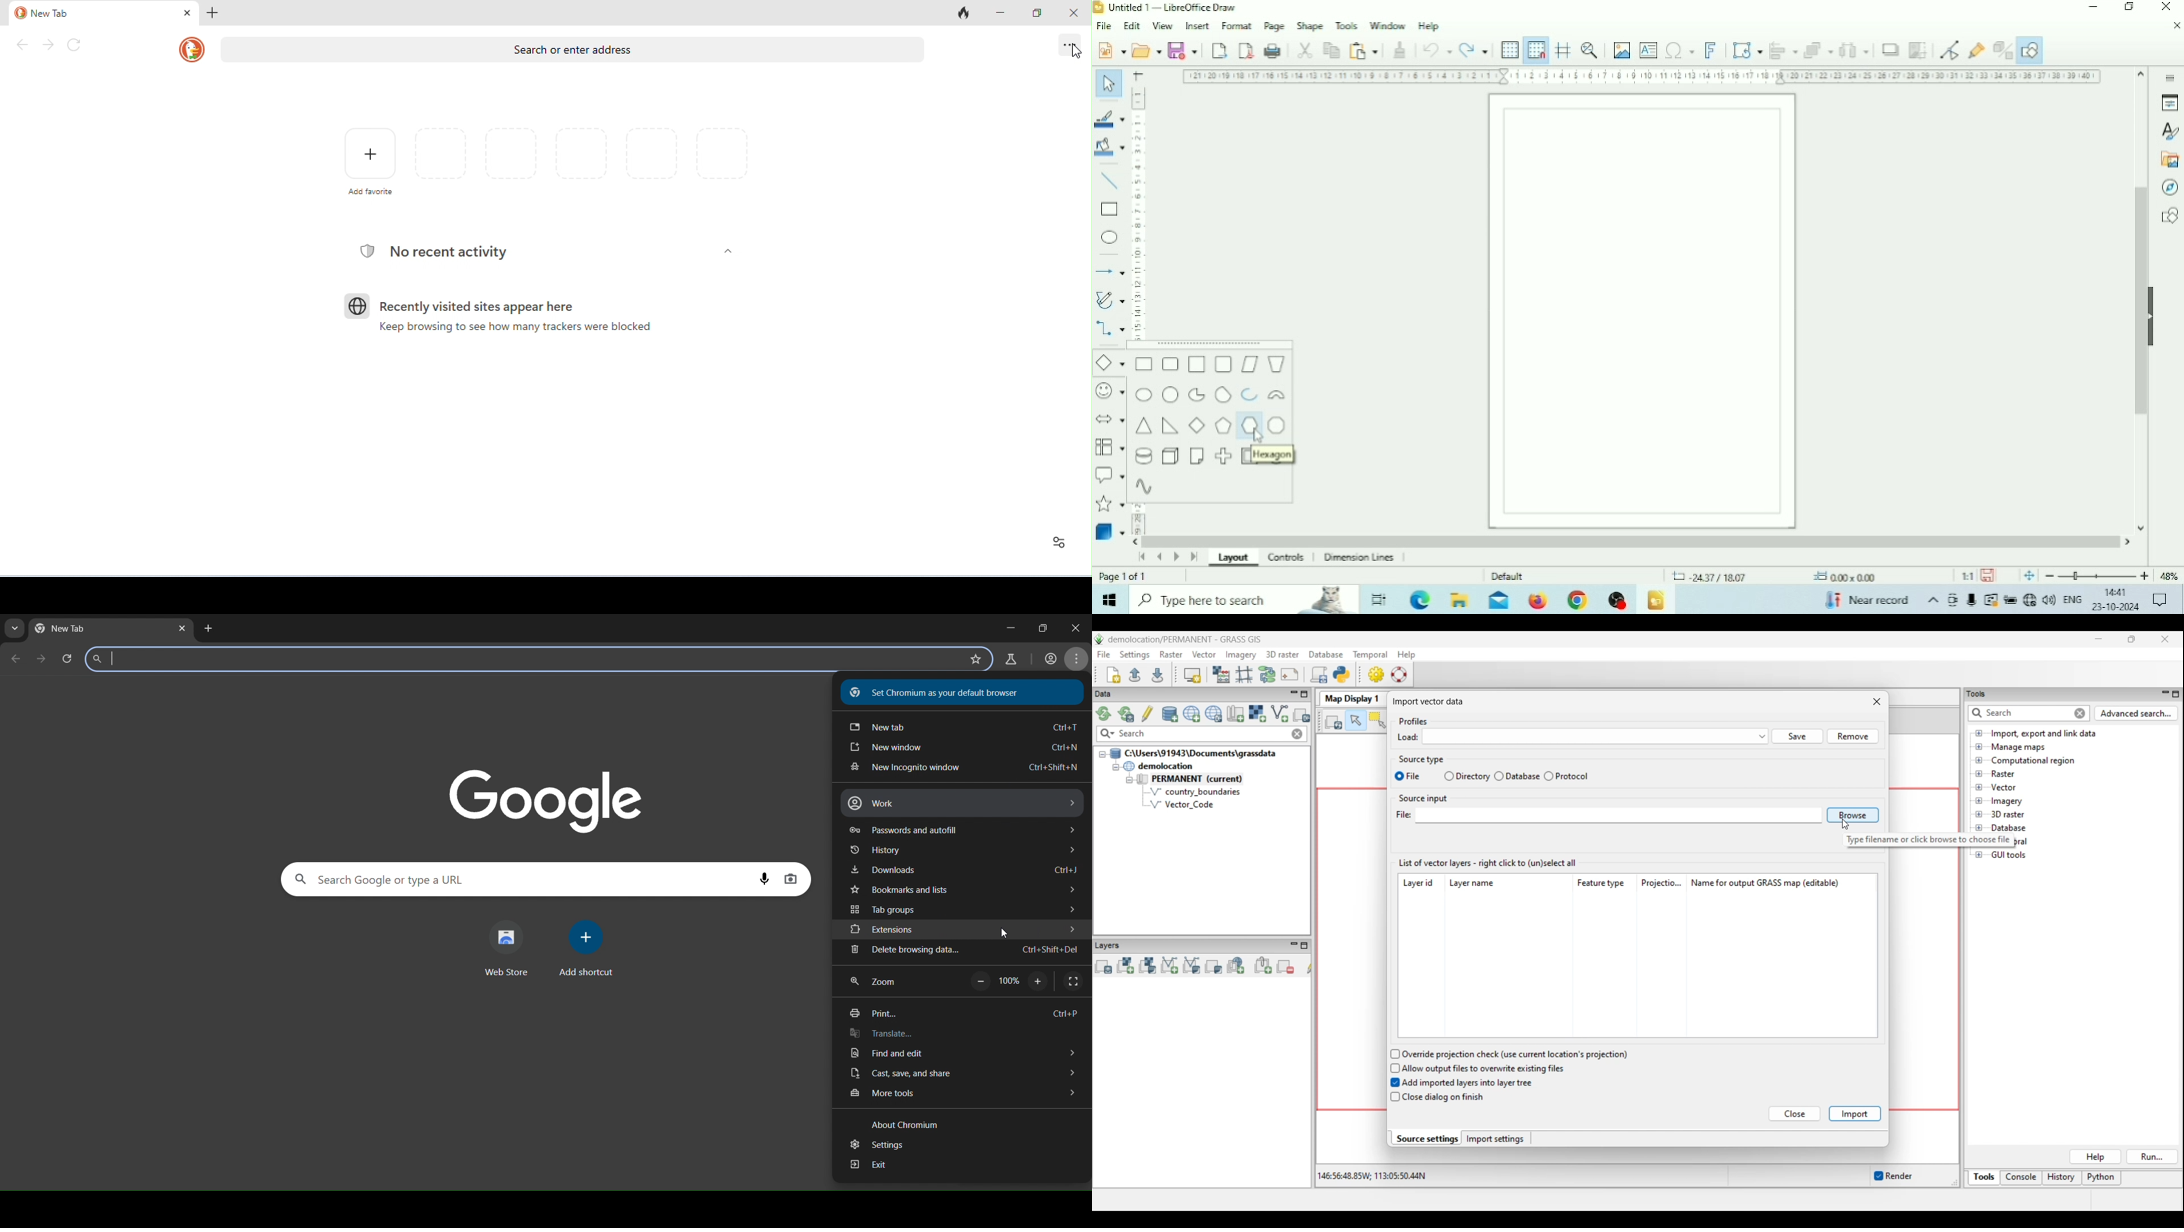  Describe the element at coordinates (1273, 51) in the screenshot. I see `Print` at that location.